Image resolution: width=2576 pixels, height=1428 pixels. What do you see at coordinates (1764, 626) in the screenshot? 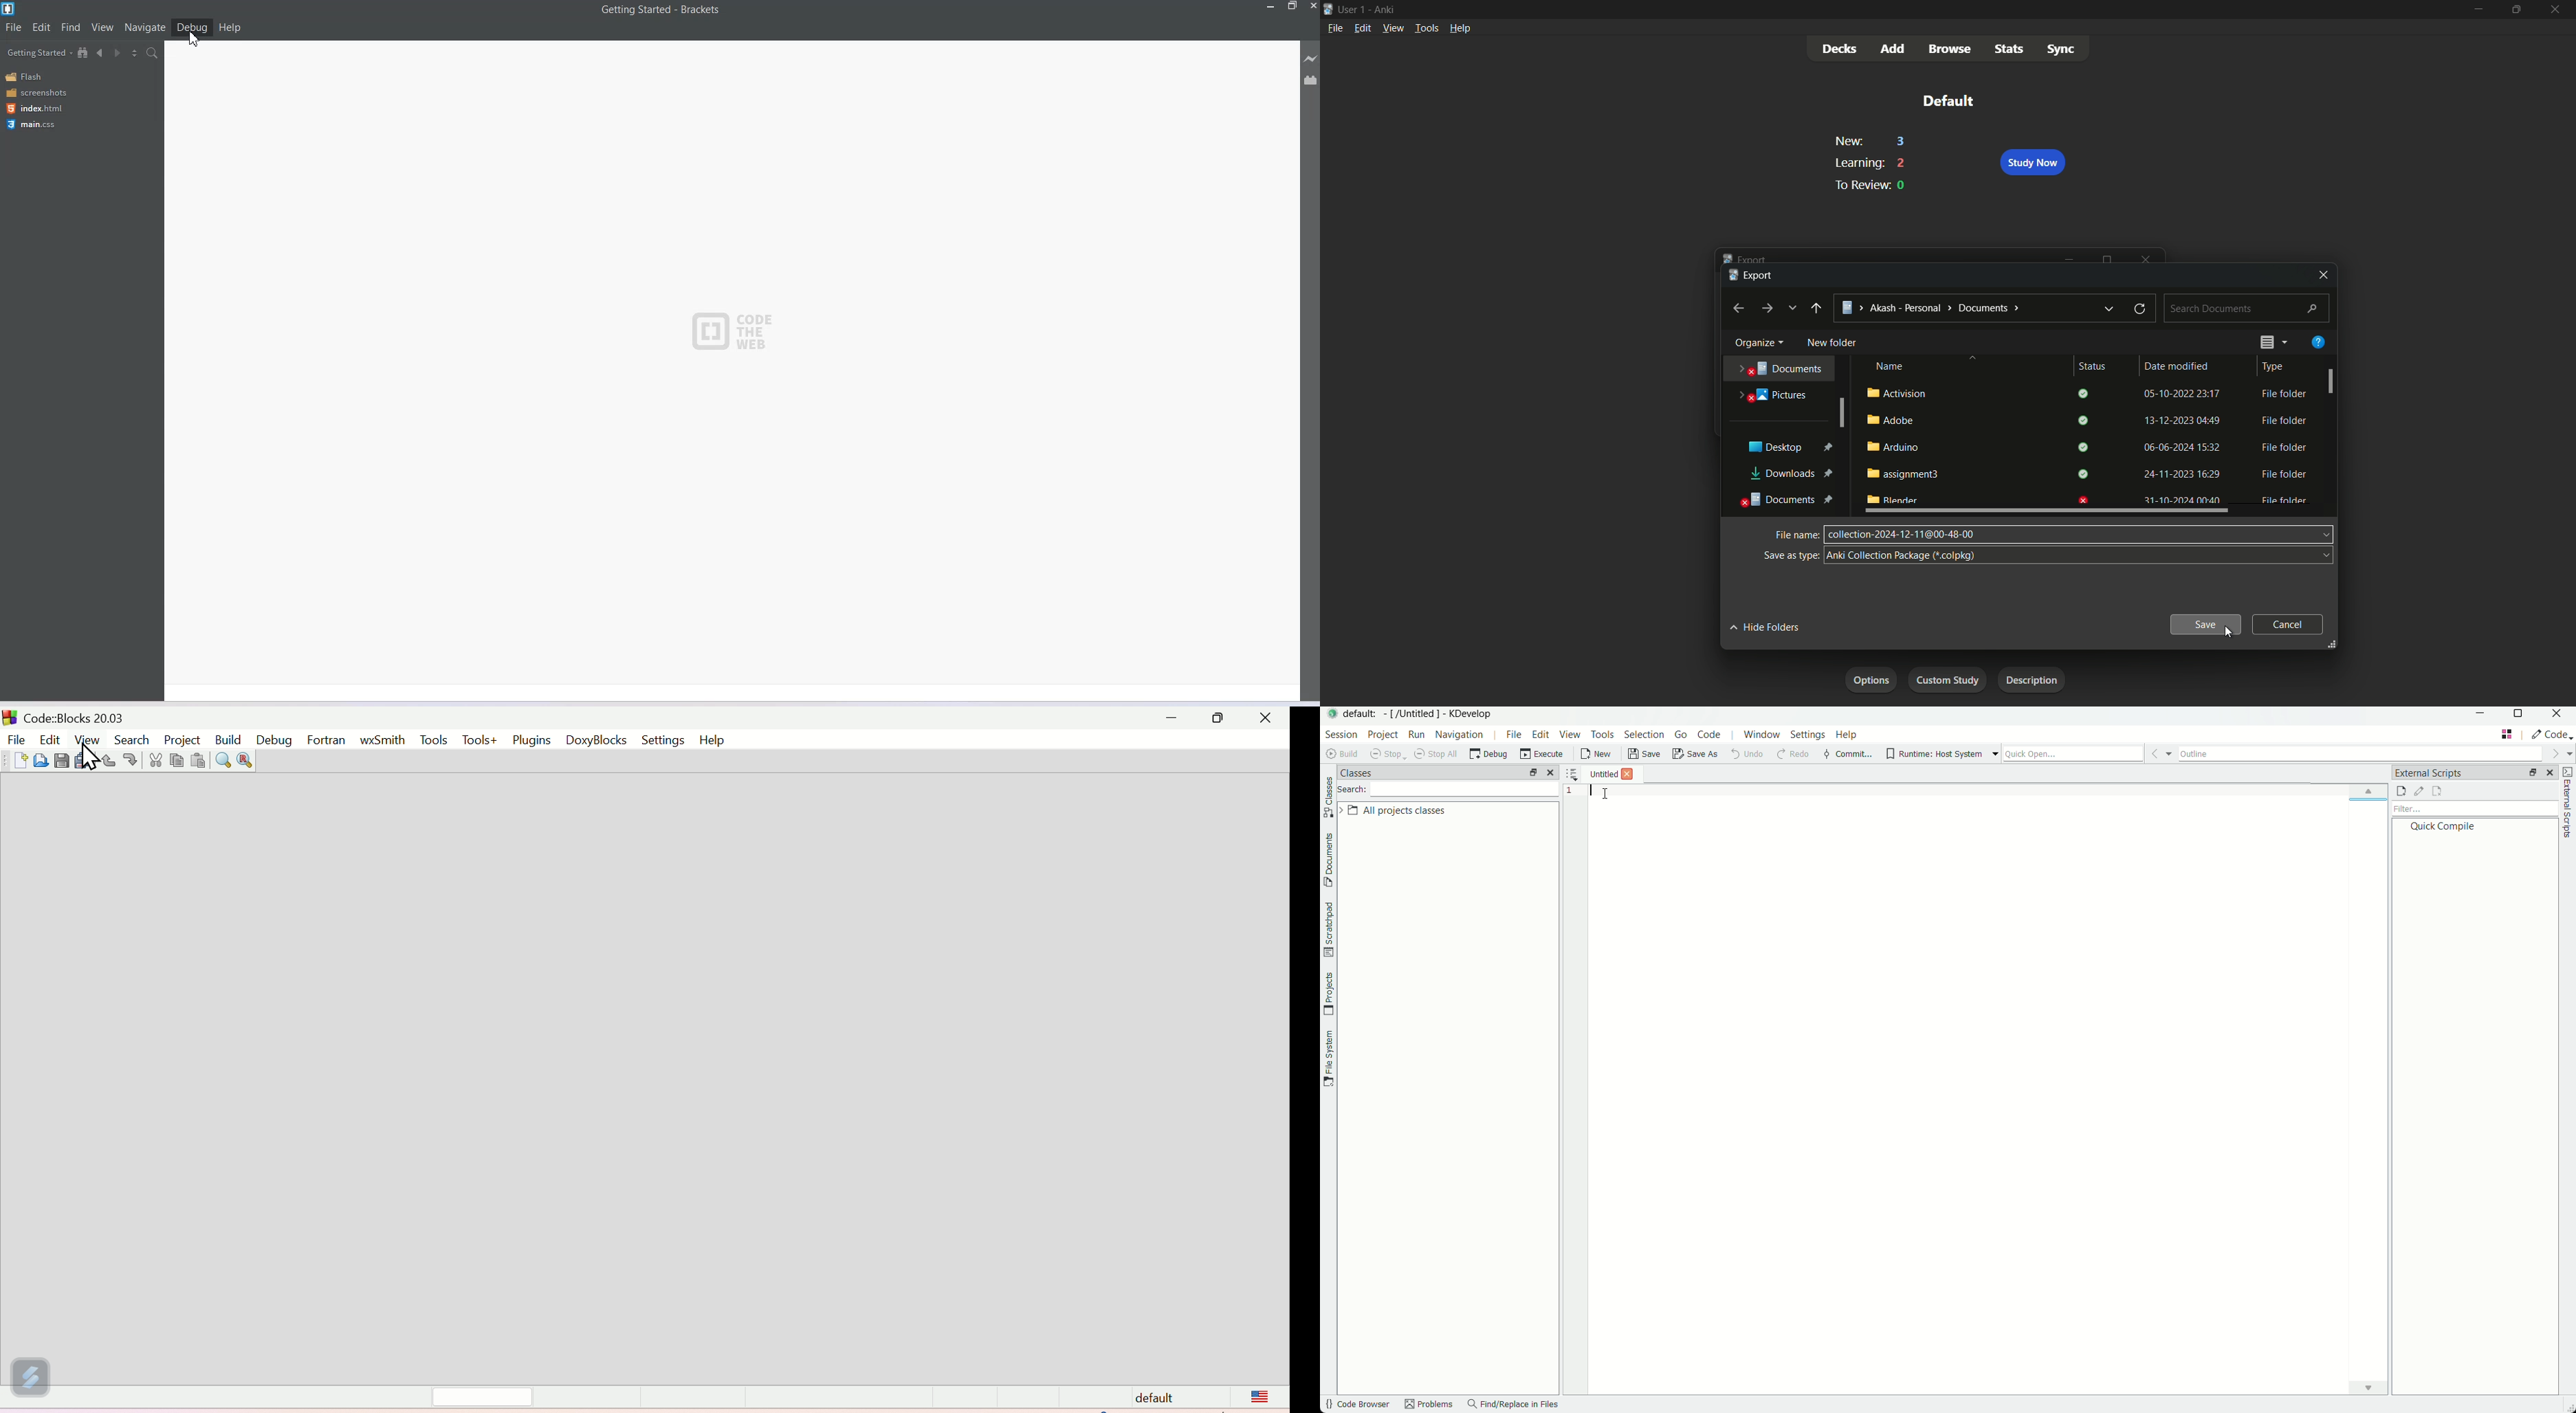
I see `hide folders` at bounding box center [1764, 626].